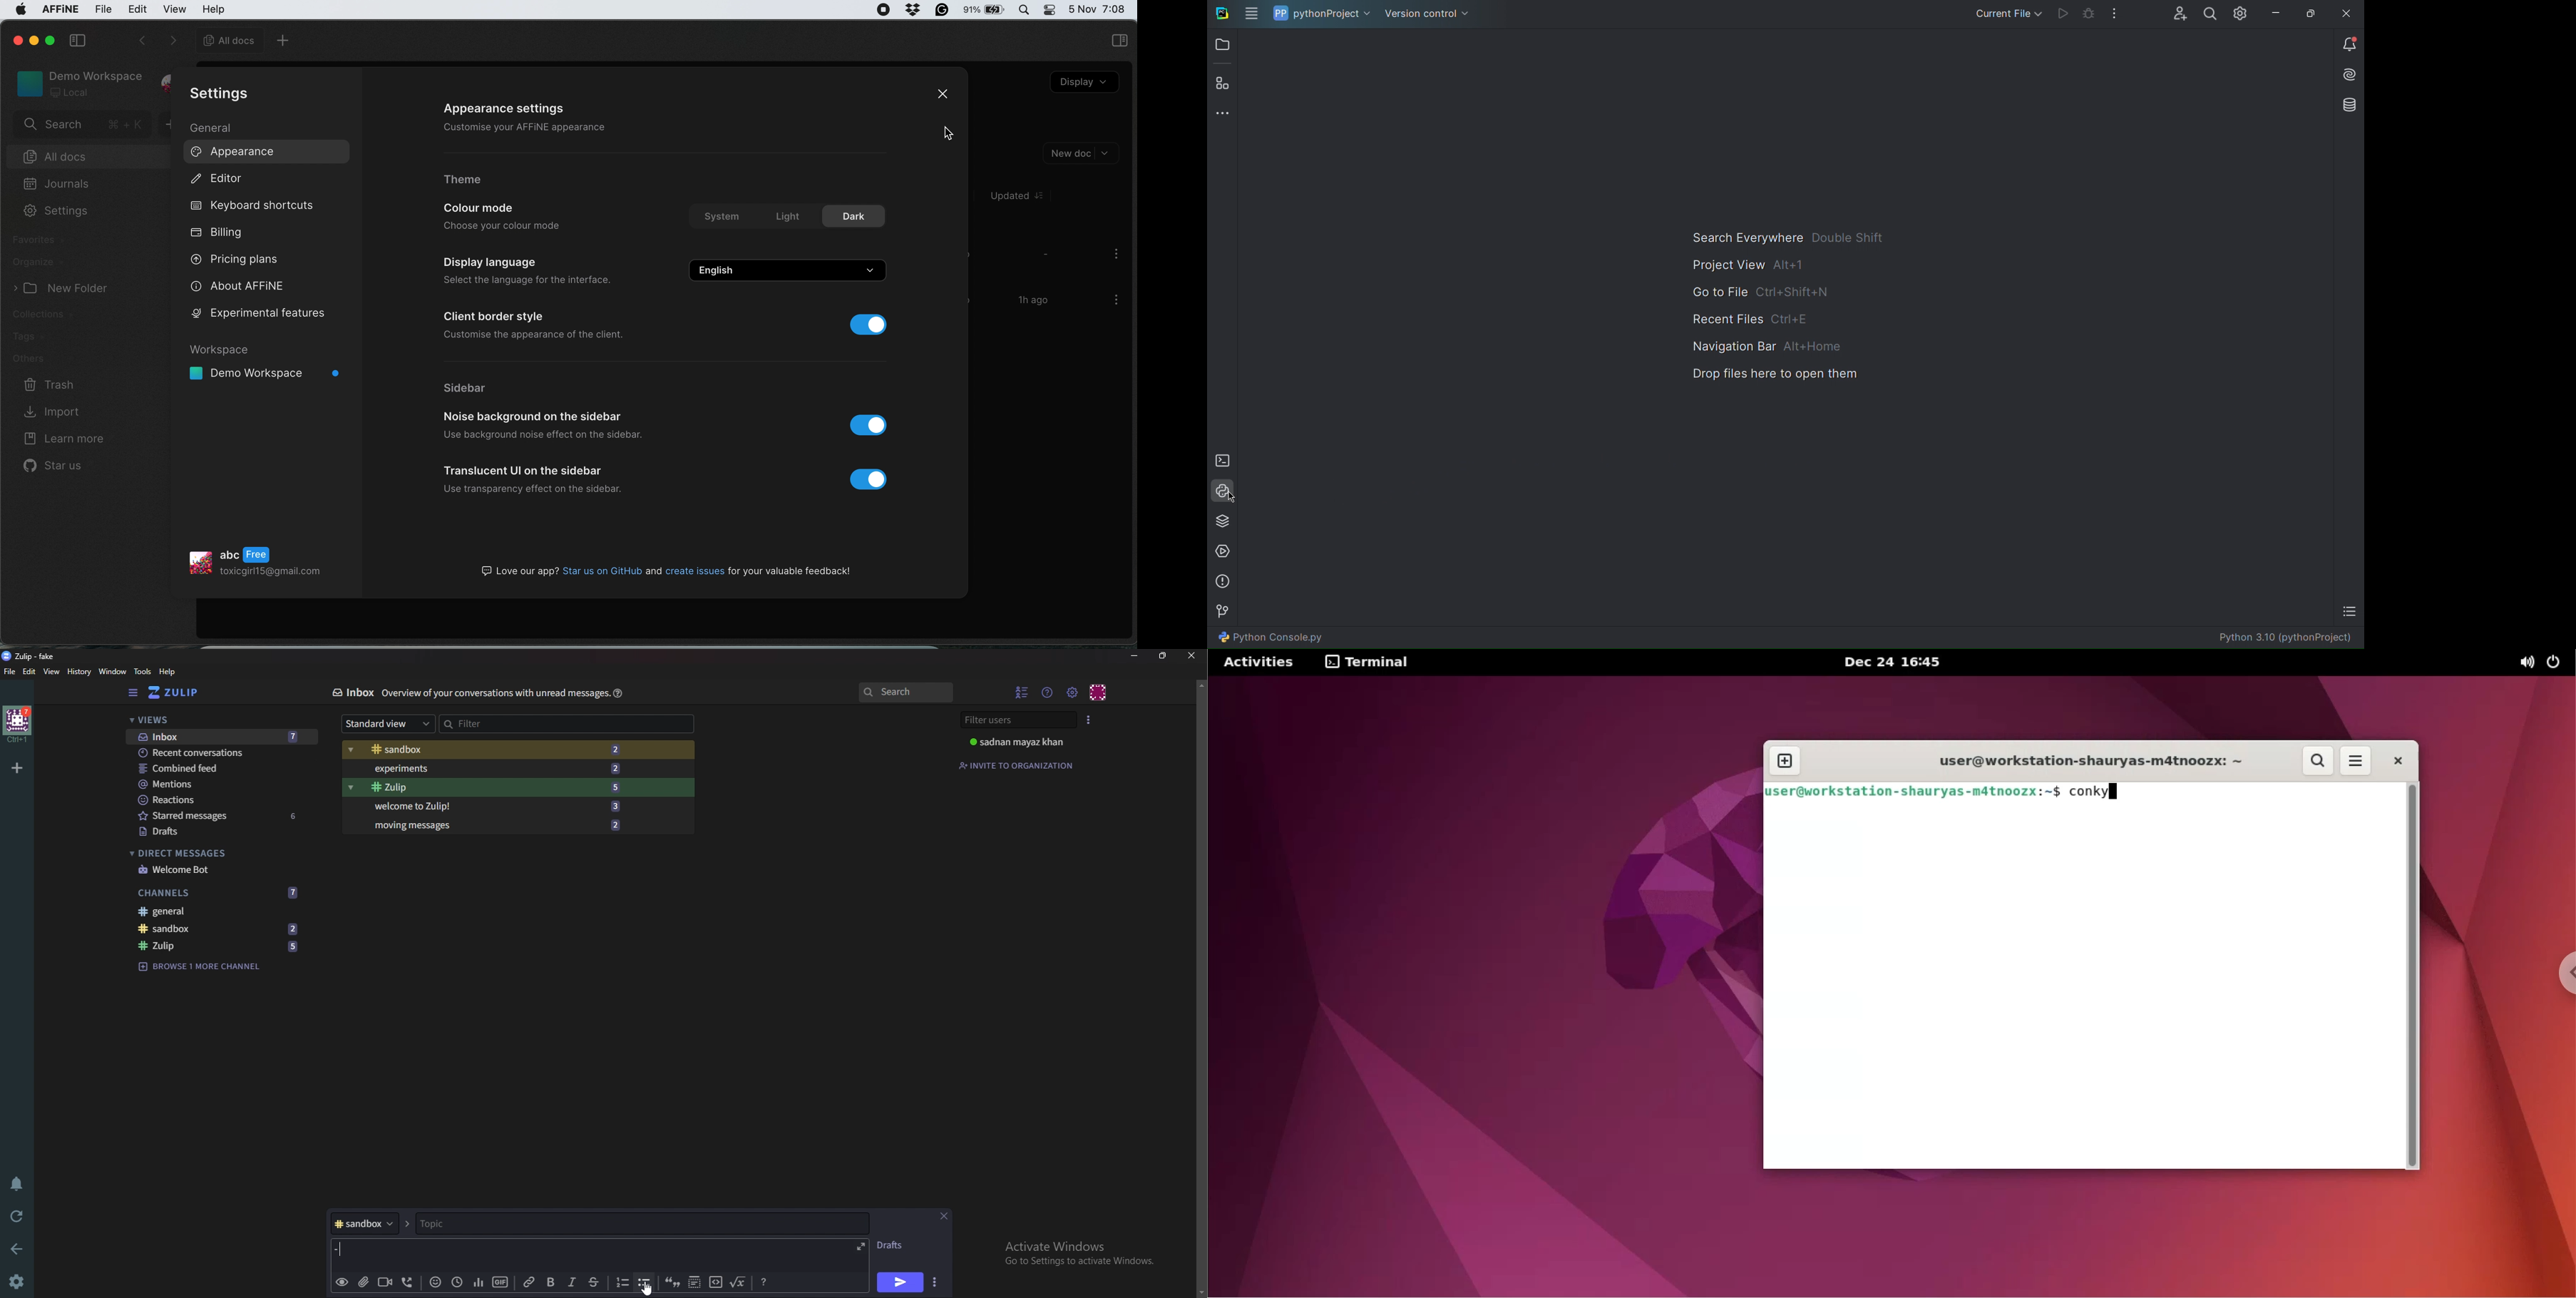 The image size is (2576, 1316). I want to click on all docs, so click(230, 41).